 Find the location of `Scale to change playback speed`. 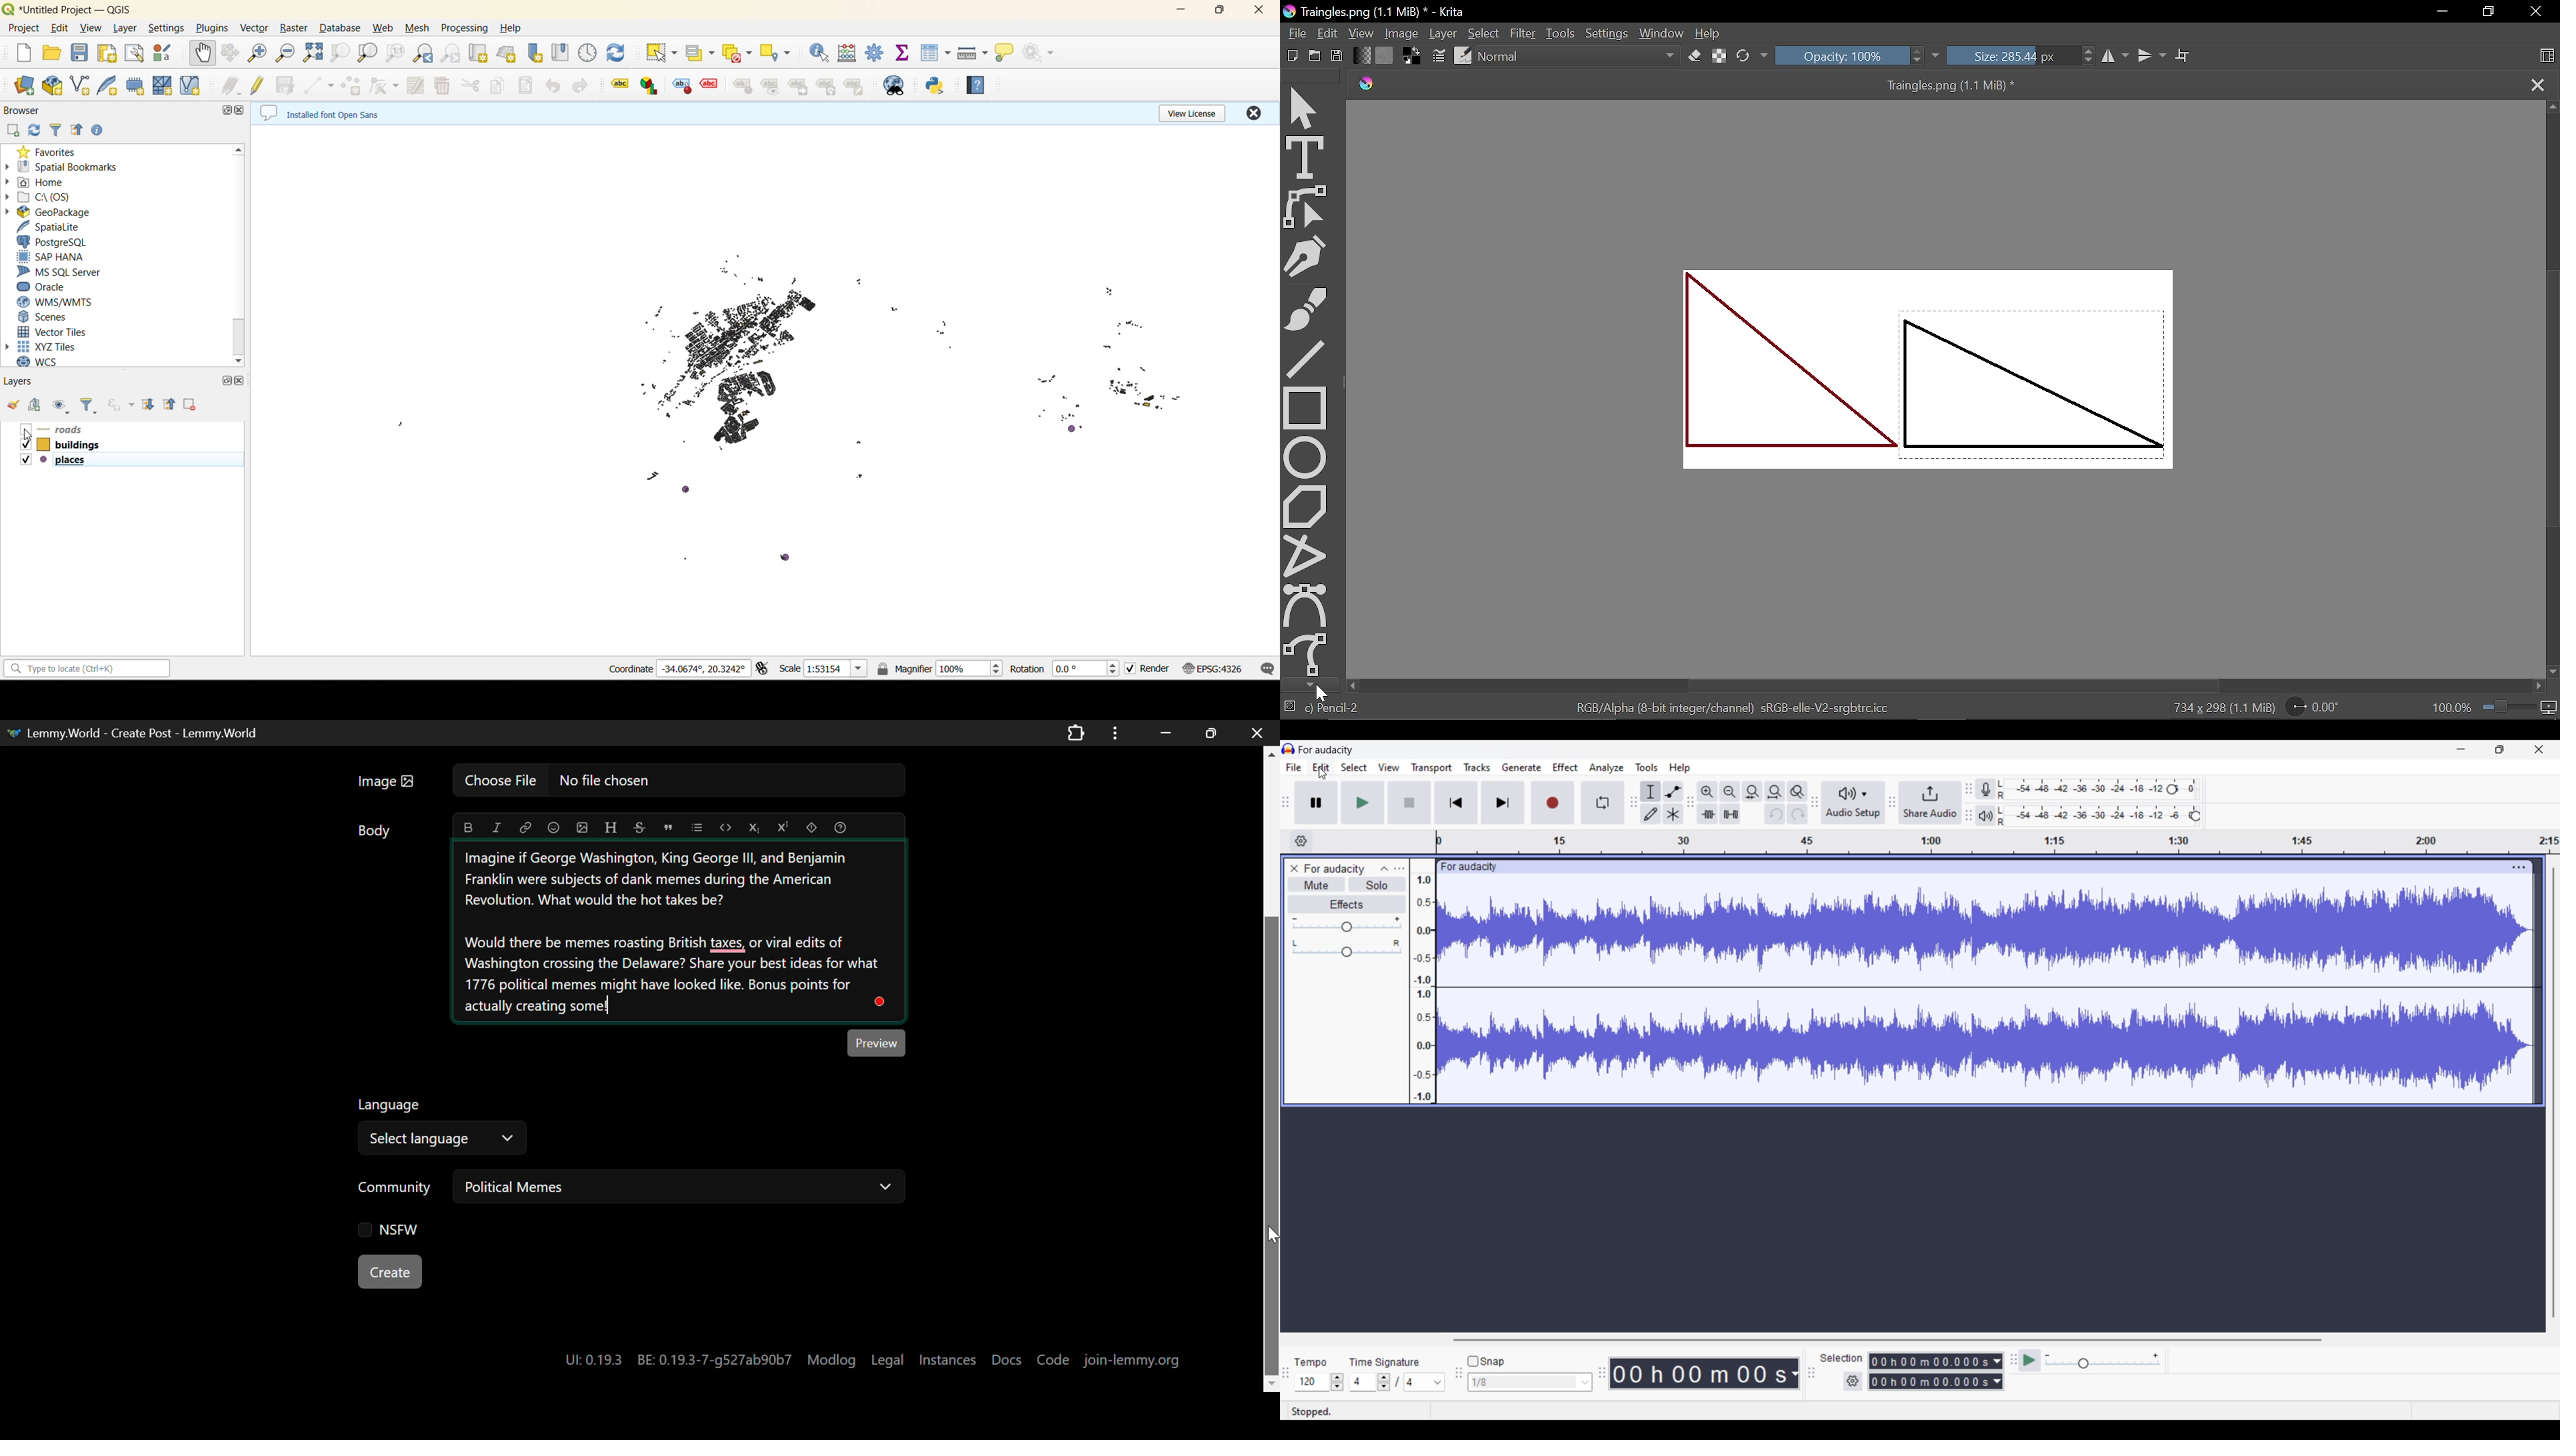

Scale to change playback speed is located at coordinates (2103, 1361).